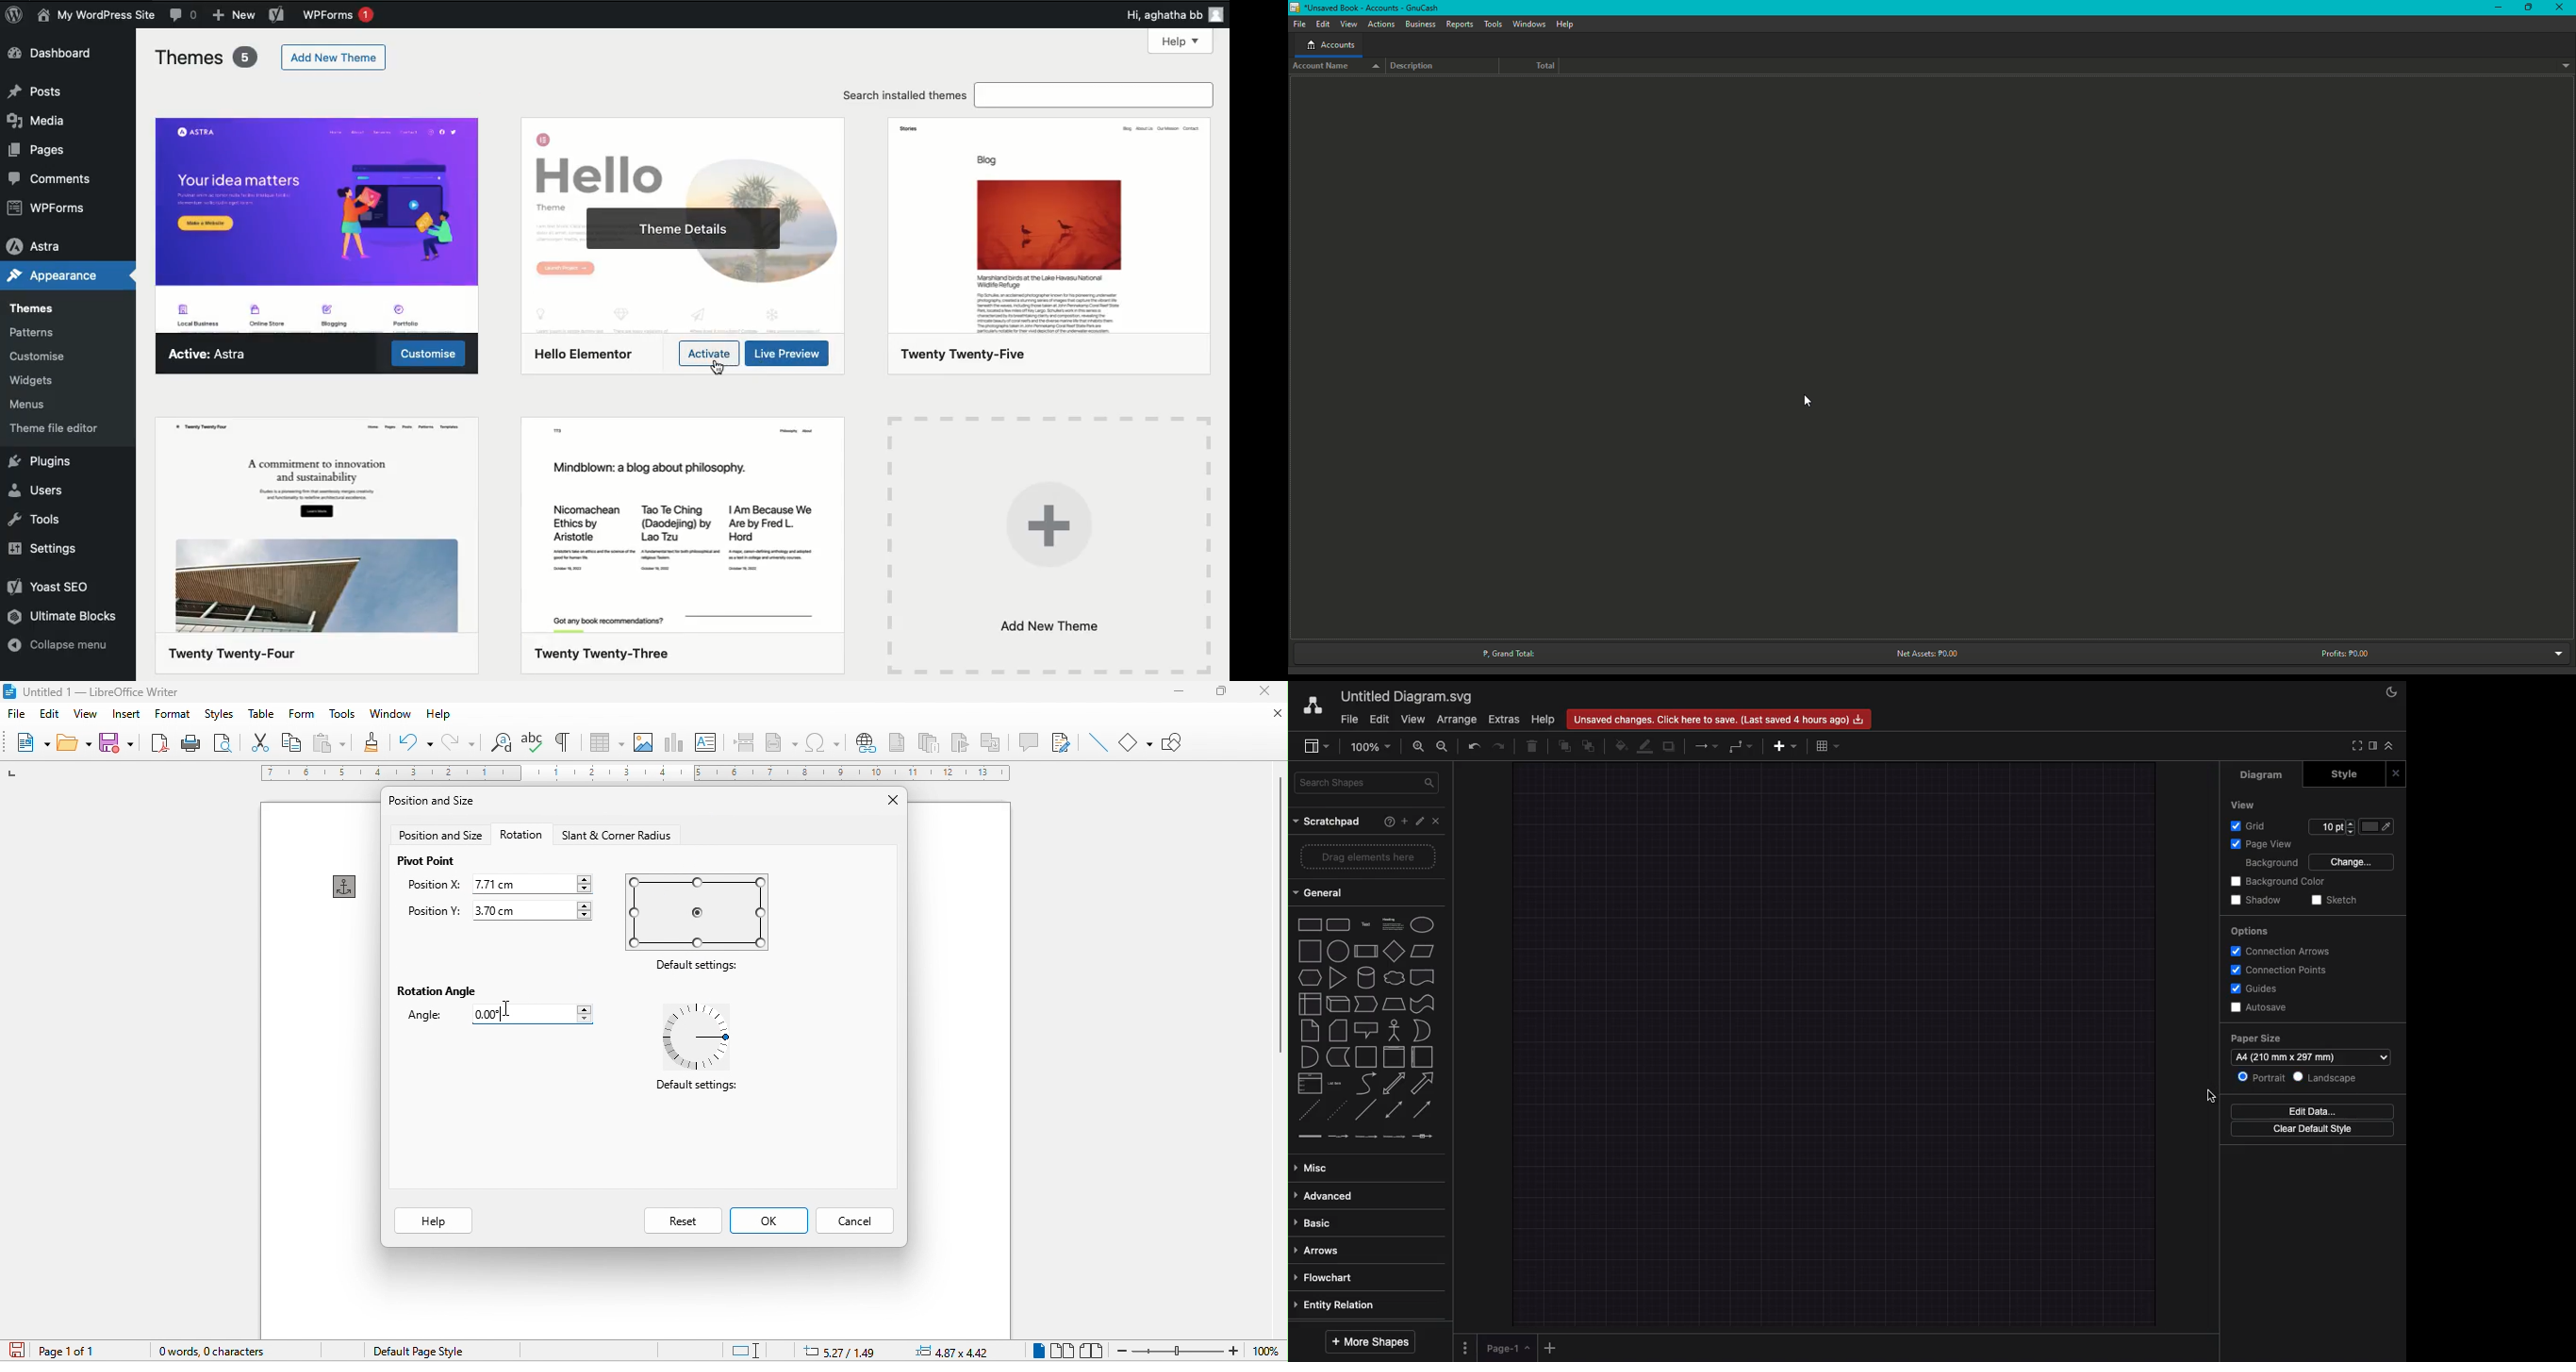  I want to click on Trash, so click(1530, 746).